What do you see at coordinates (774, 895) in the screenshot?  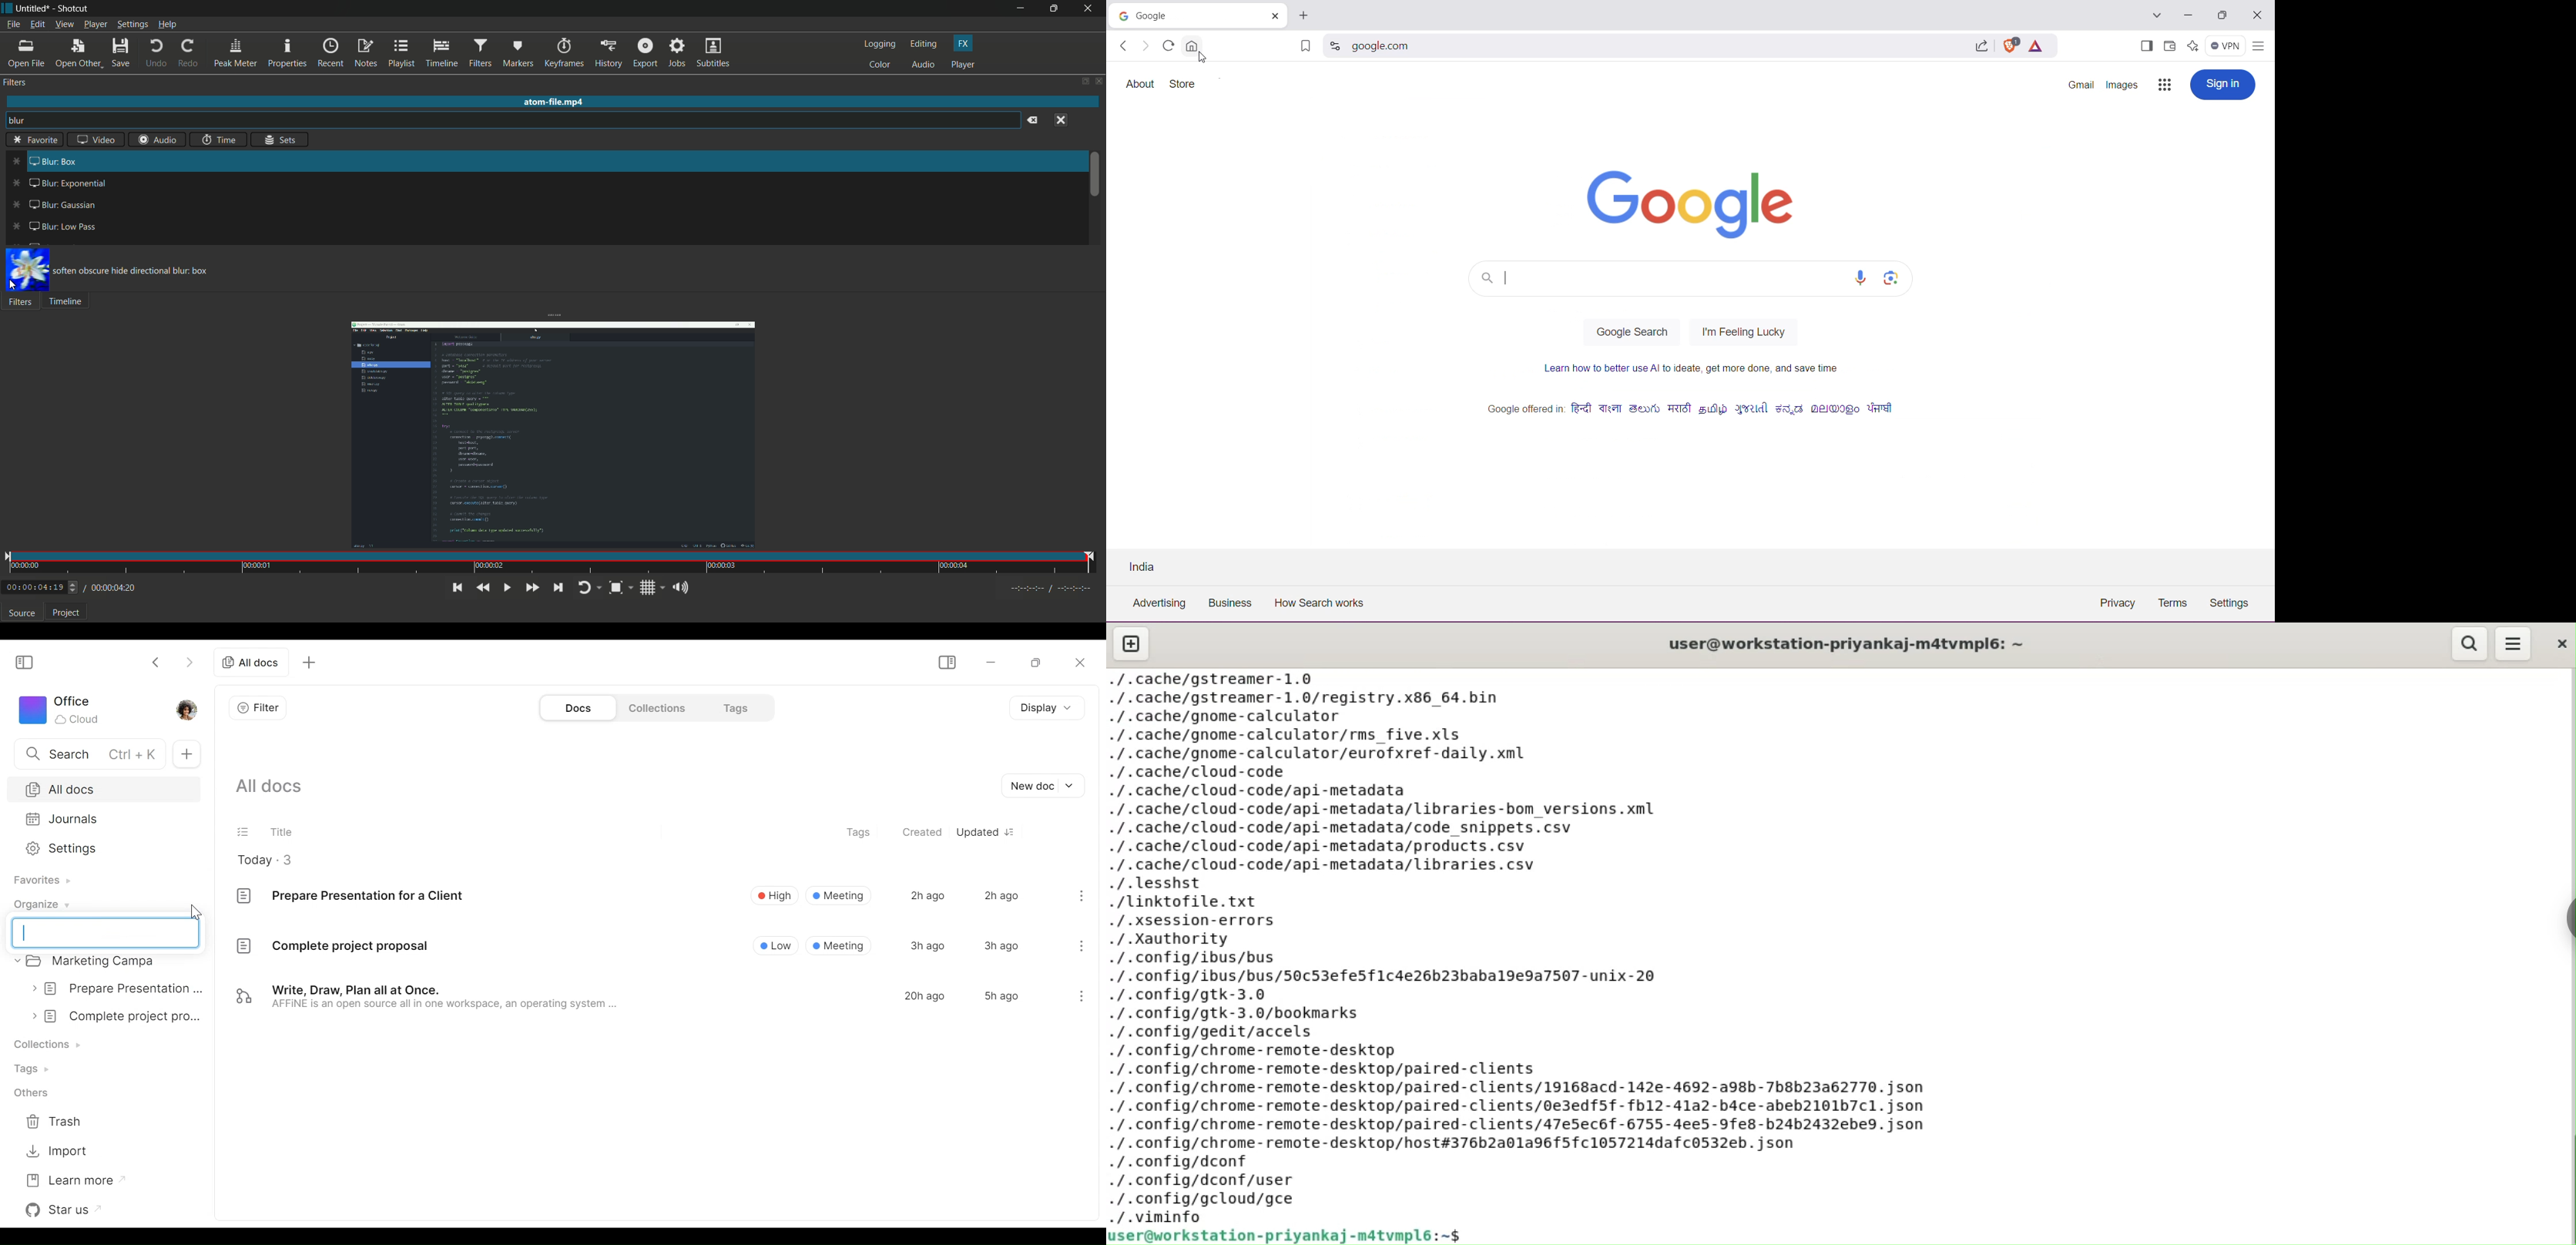 I see `High` at bounding box center [774, 895].